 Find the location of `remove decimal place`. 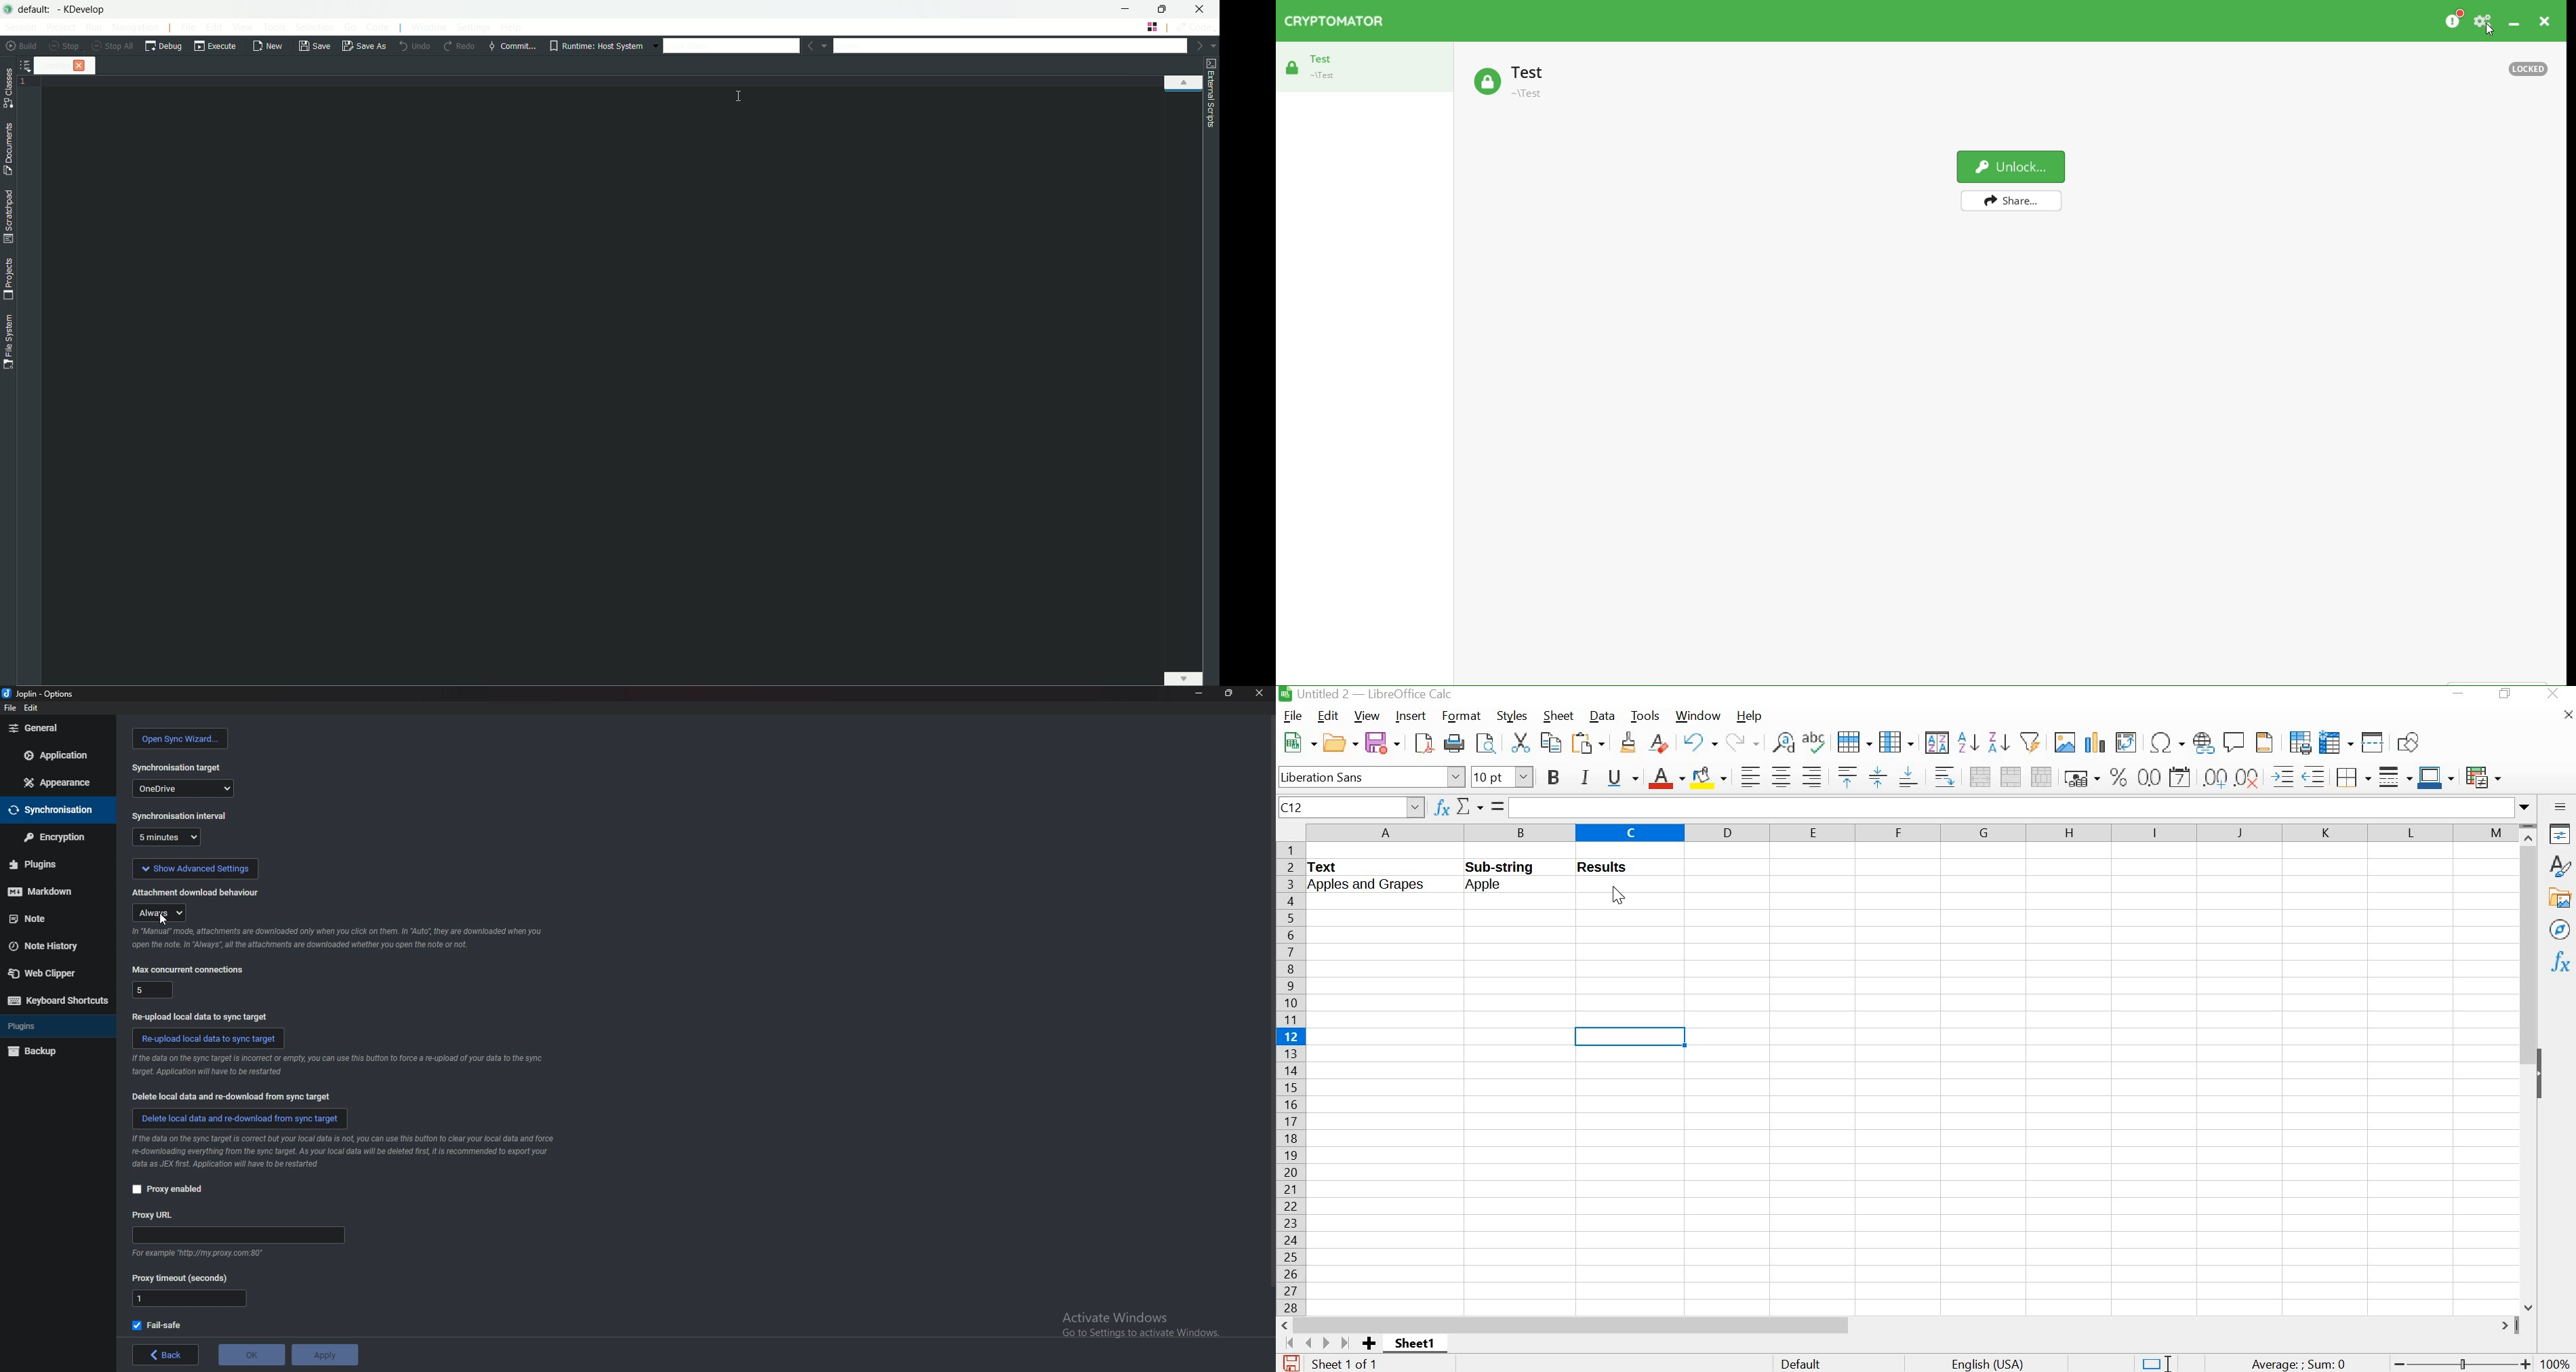

remove decimal place is located at coordinates (2215, 777).